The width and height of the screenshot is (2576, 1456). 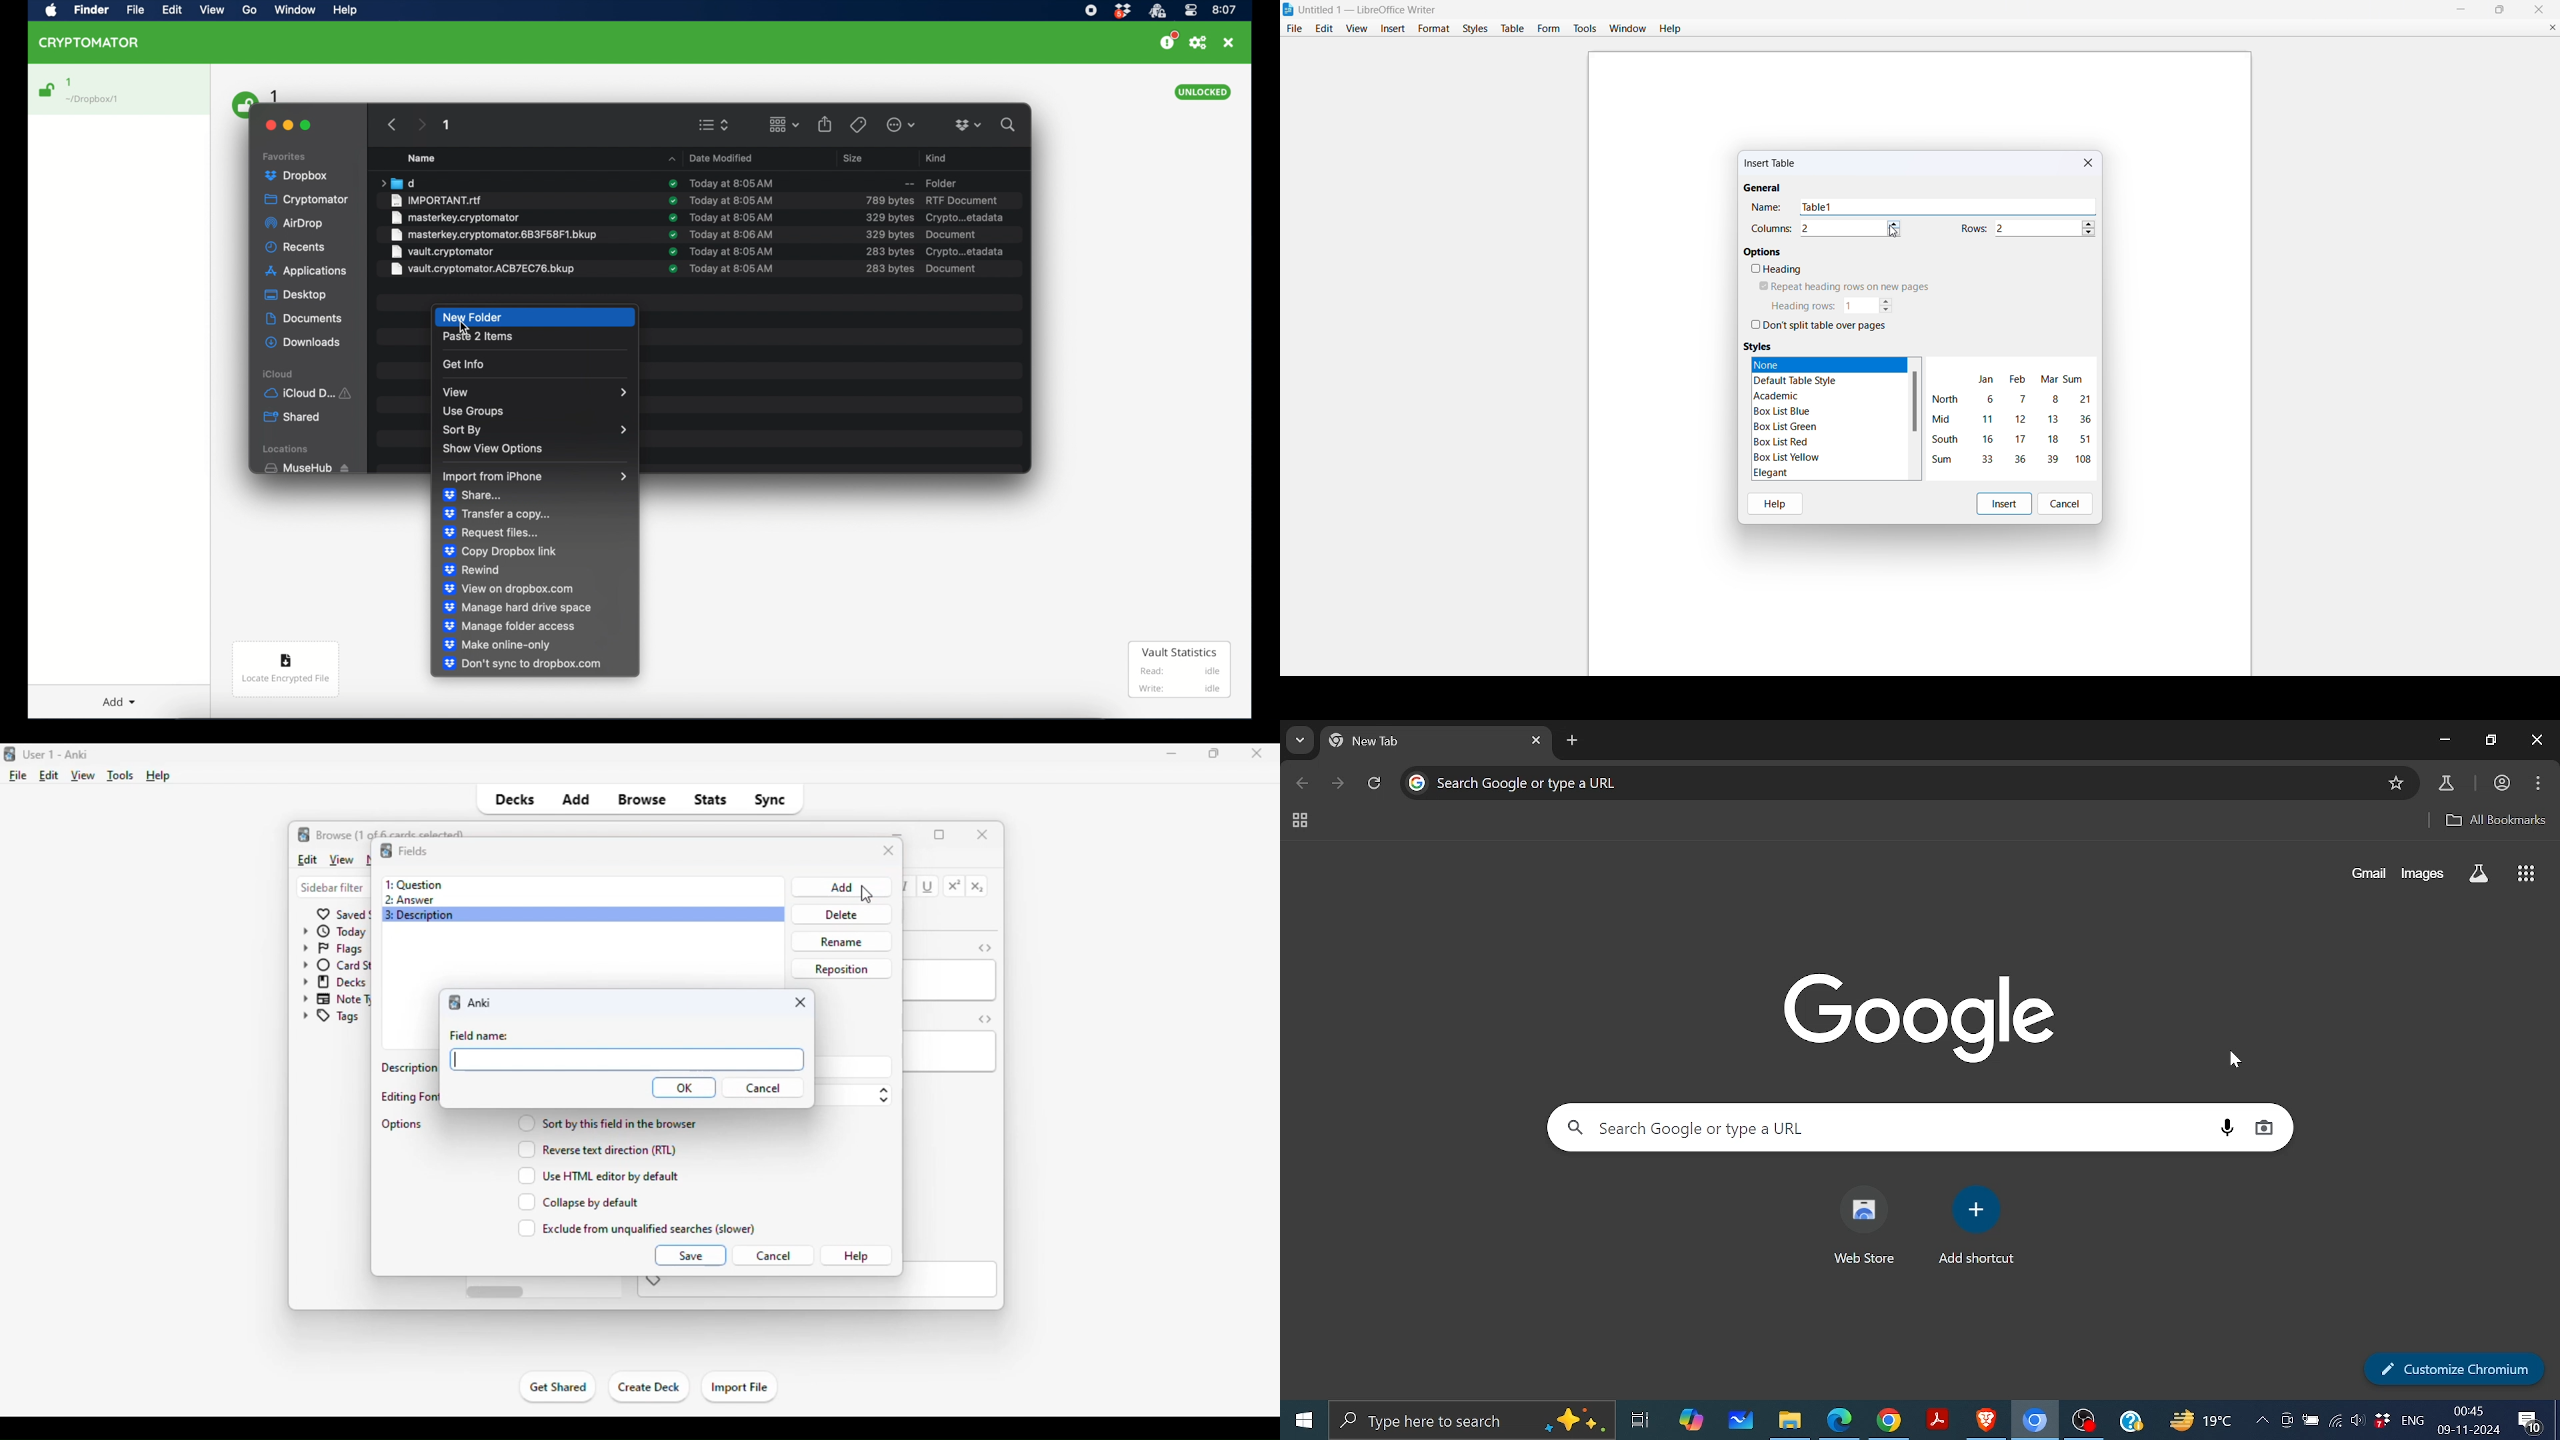 I want to click on close document, so click(x=2547, y=26).